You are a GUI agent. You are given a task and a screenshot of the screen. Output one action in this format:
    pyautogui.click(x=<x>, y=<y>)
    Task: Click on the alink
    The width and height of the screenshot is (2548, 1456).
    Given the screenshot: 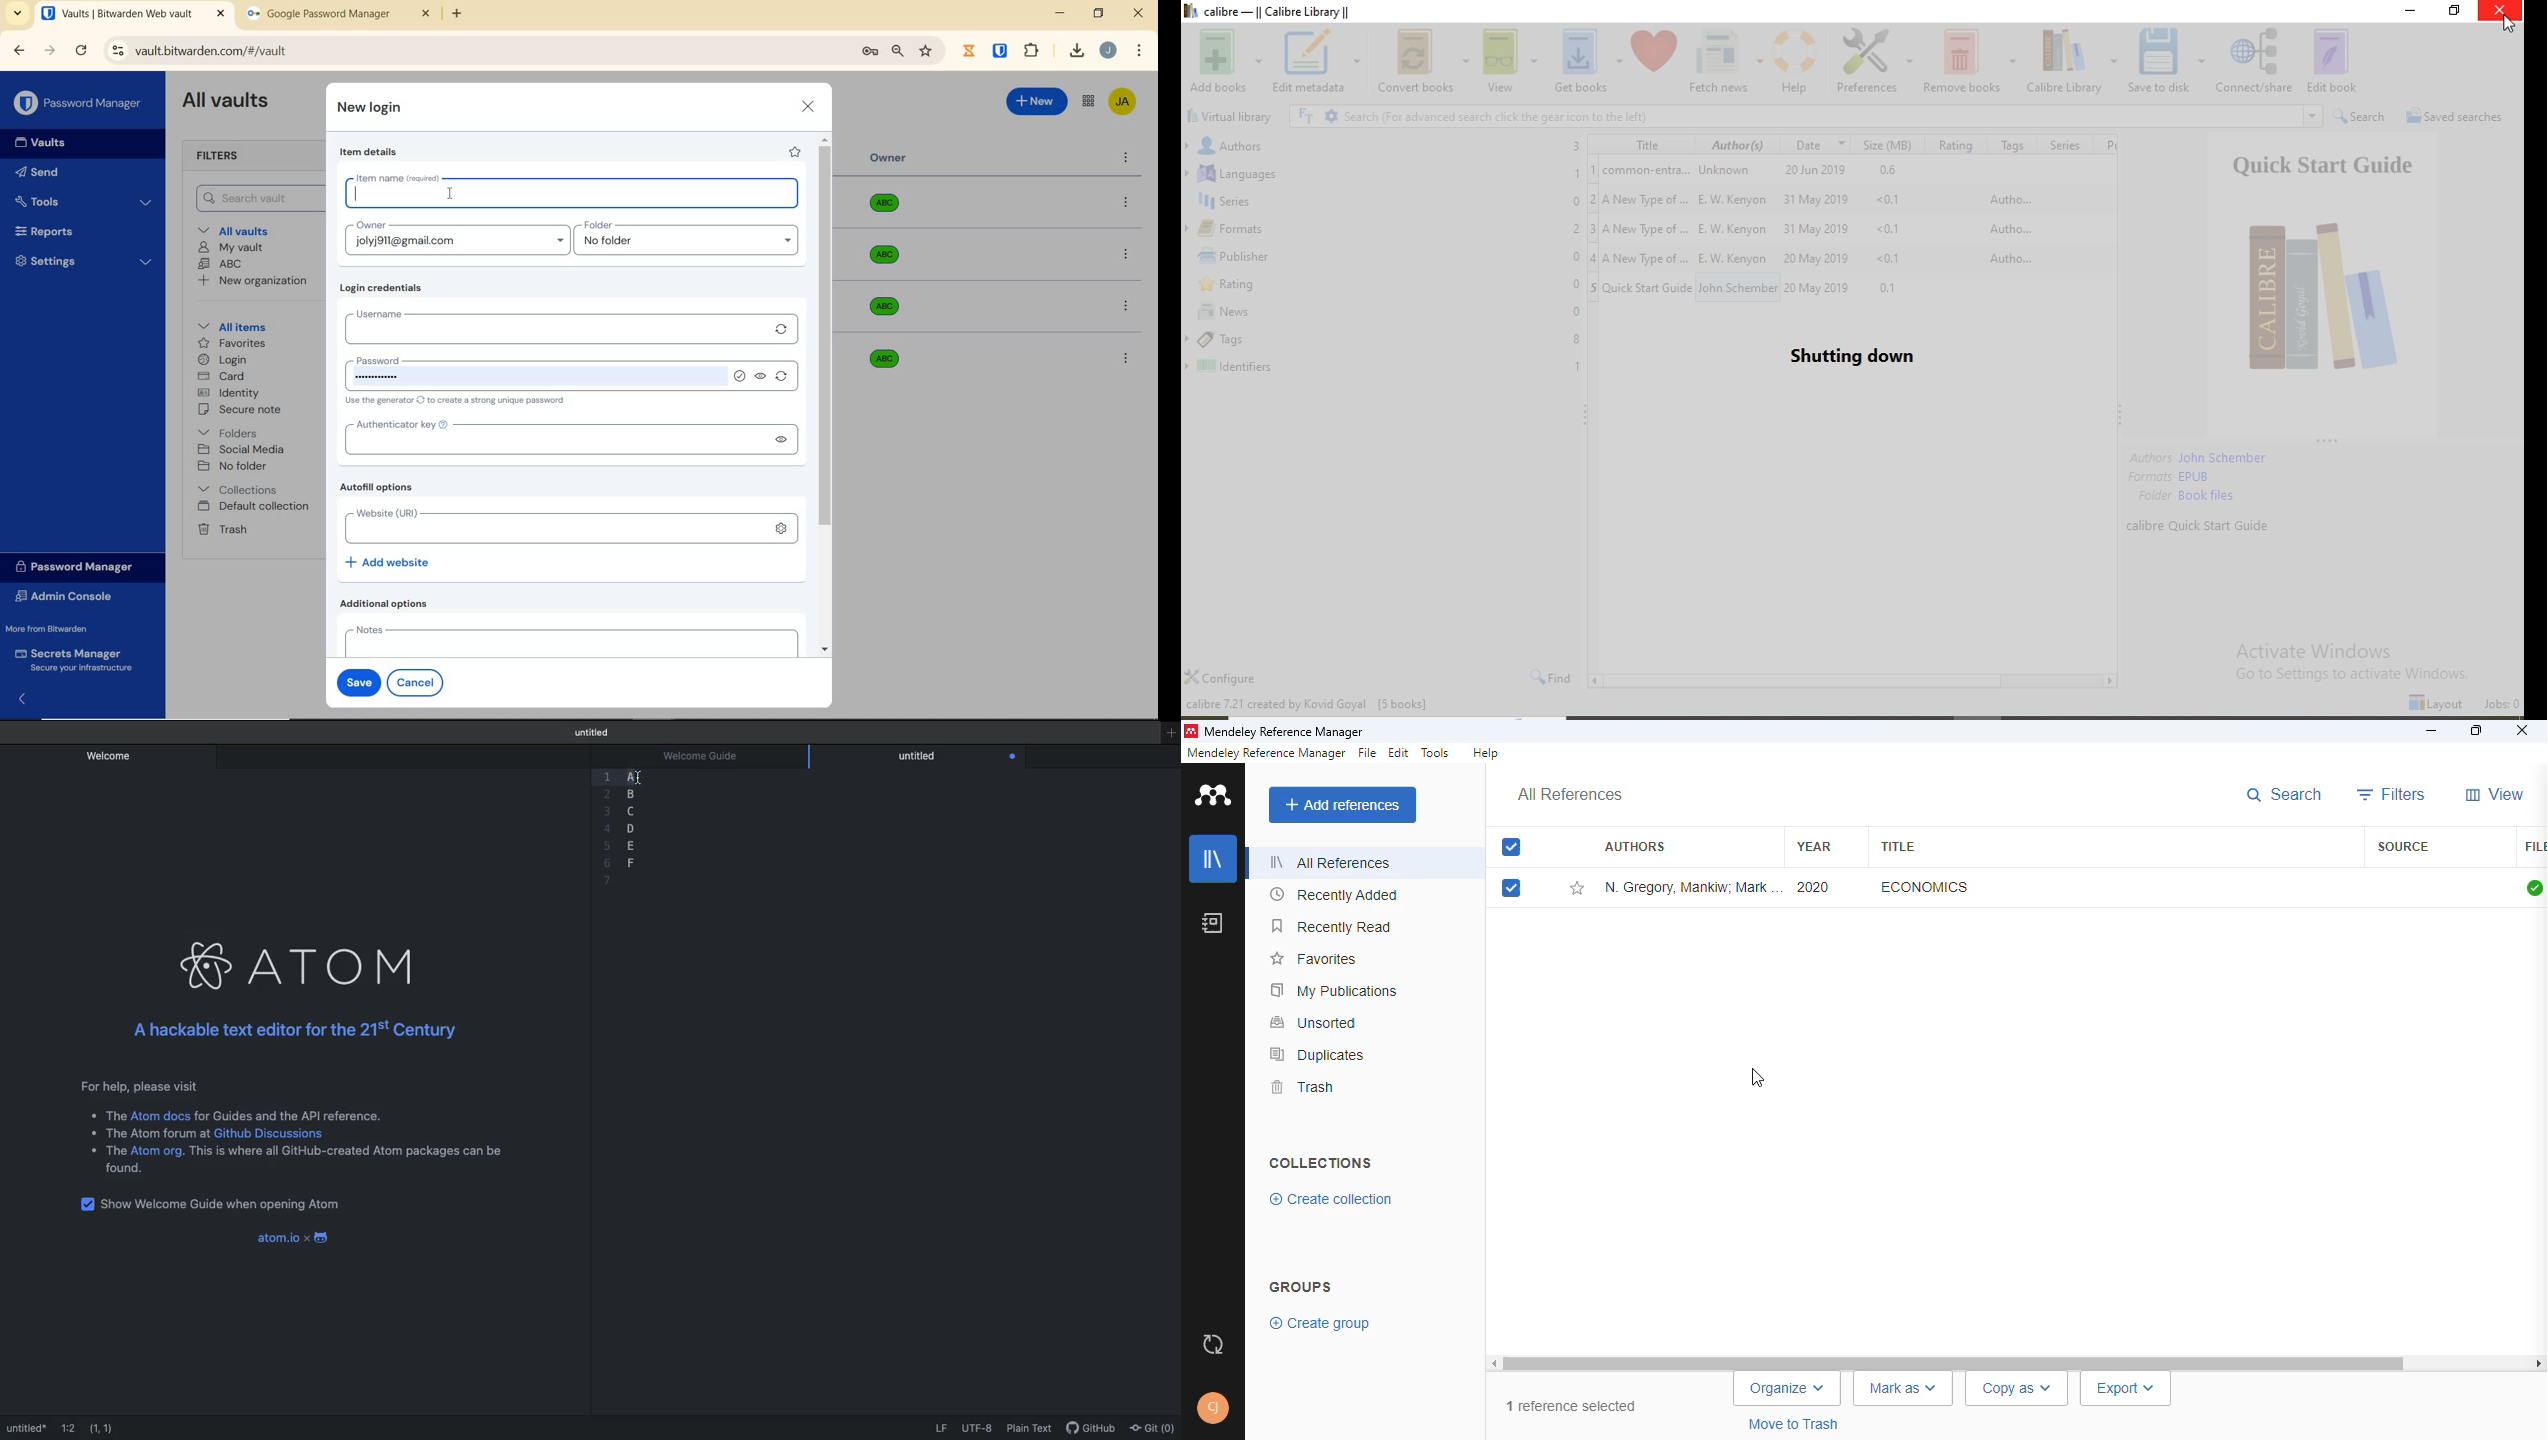 What is the action you would take?
    pyautogui.click(x=783, y=526)
    